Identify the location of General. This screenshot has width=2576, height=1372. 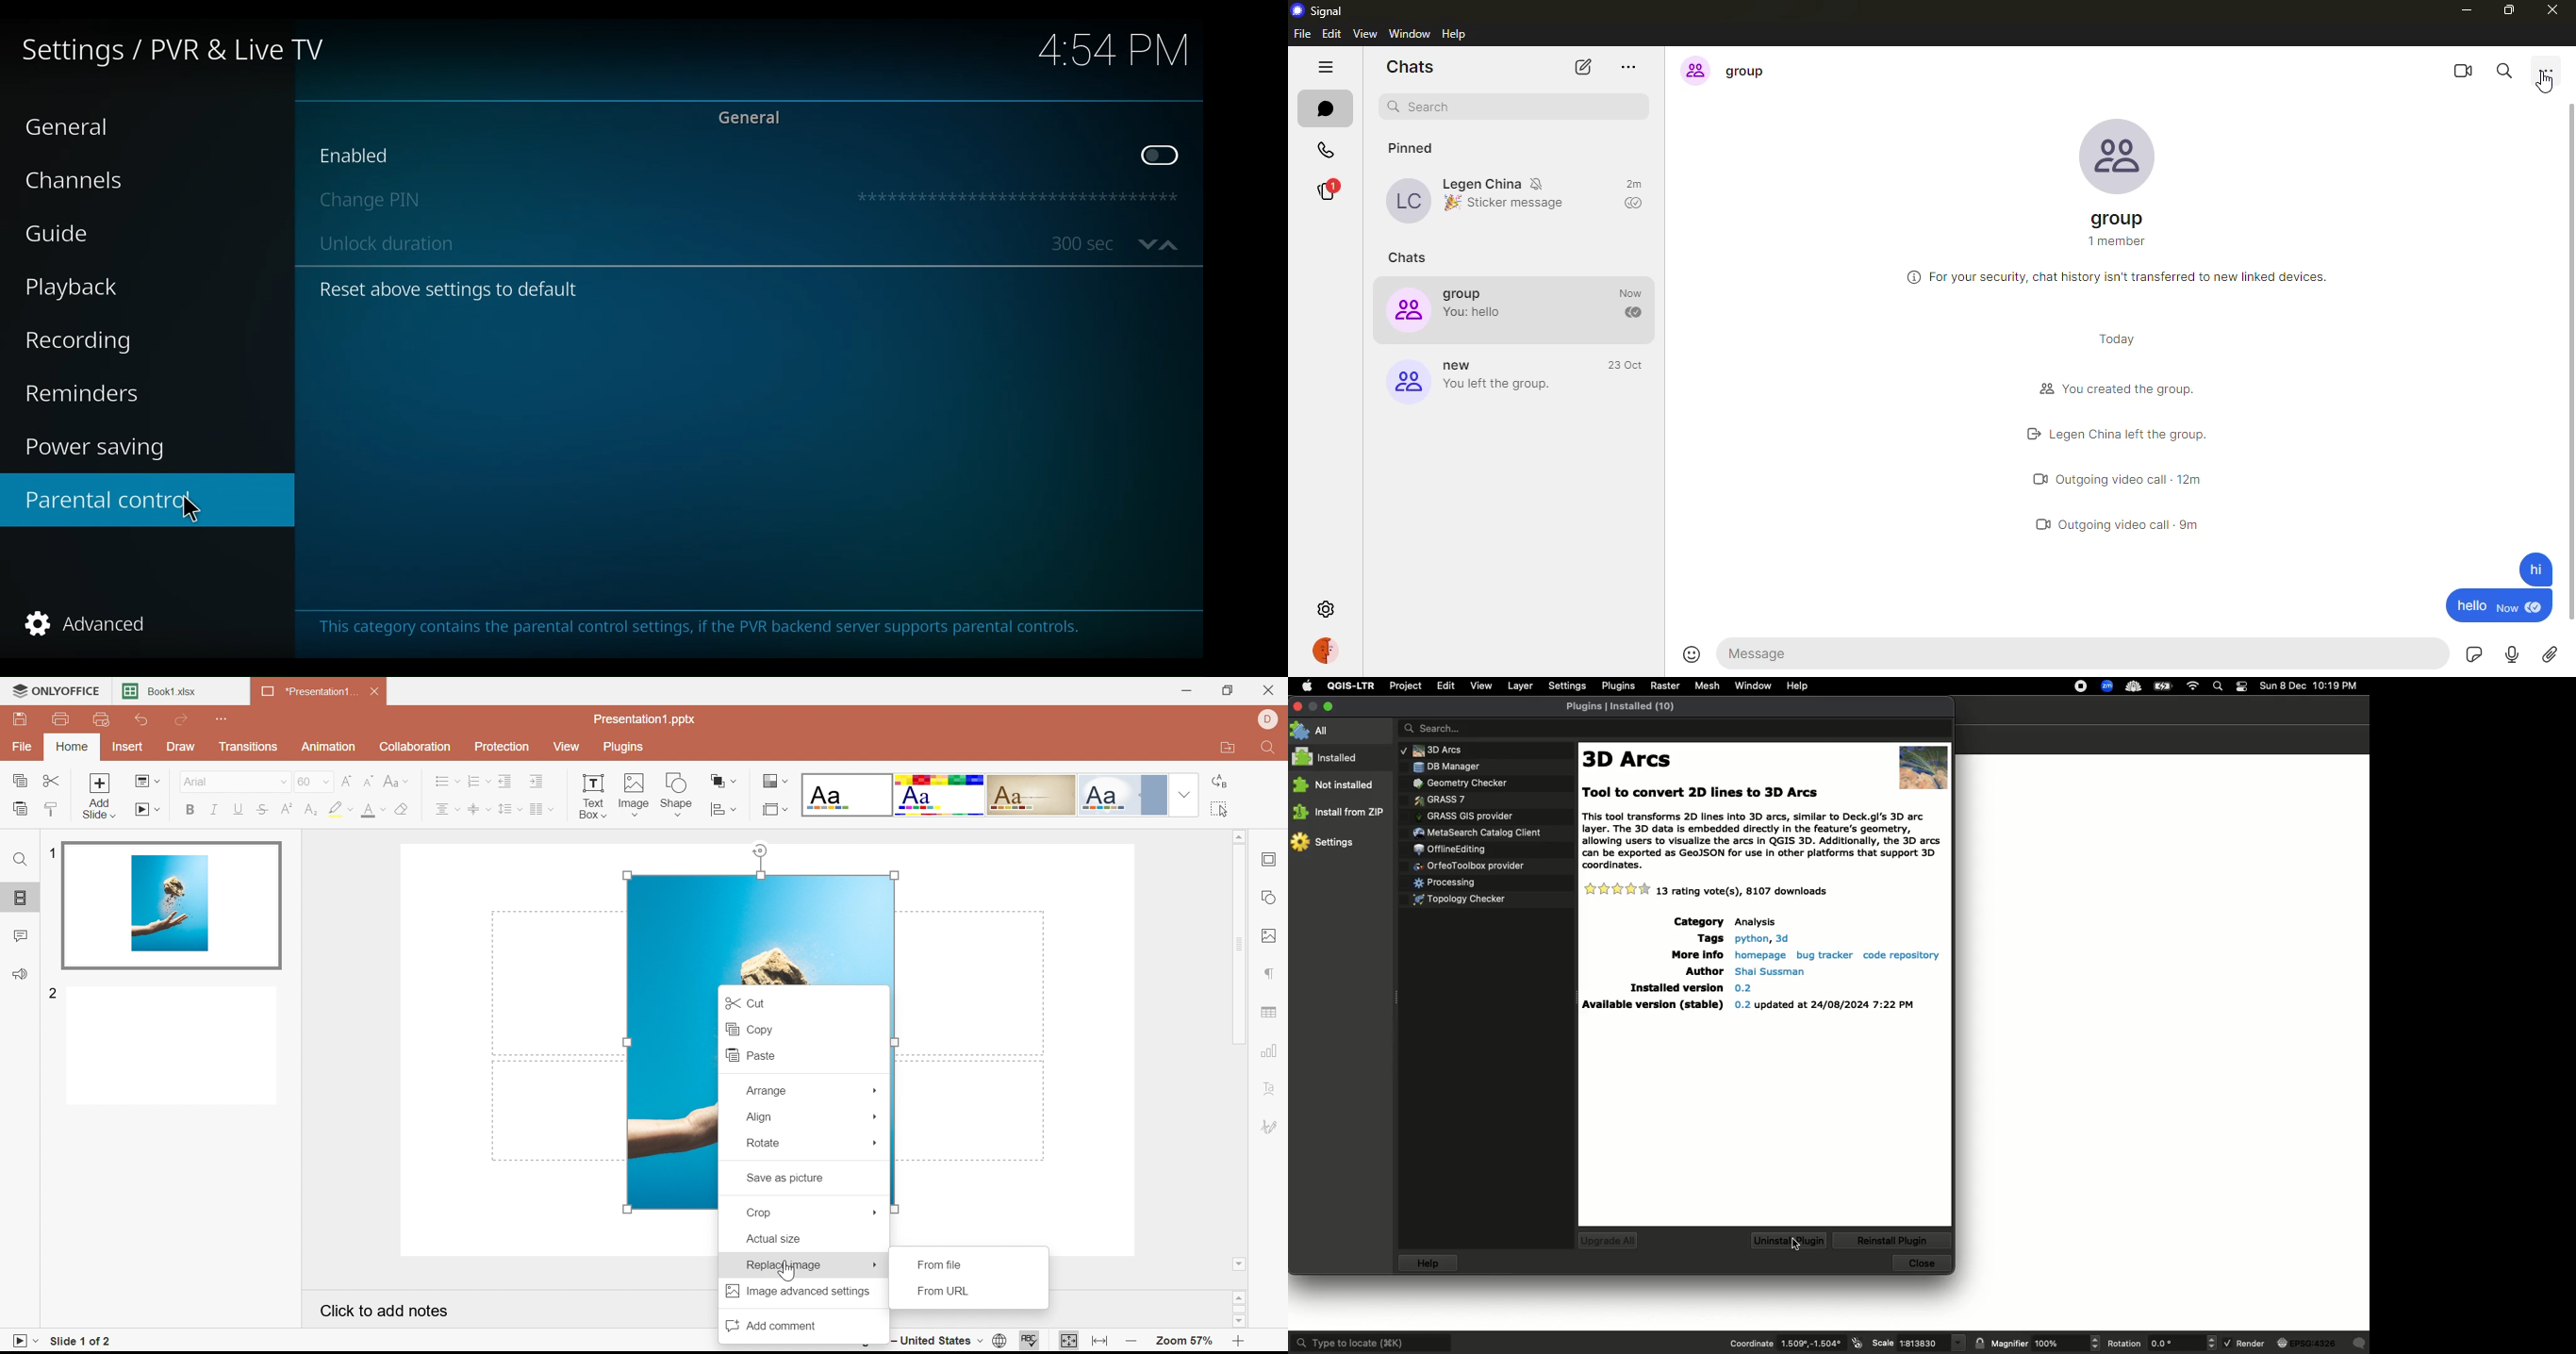
(71, 127).